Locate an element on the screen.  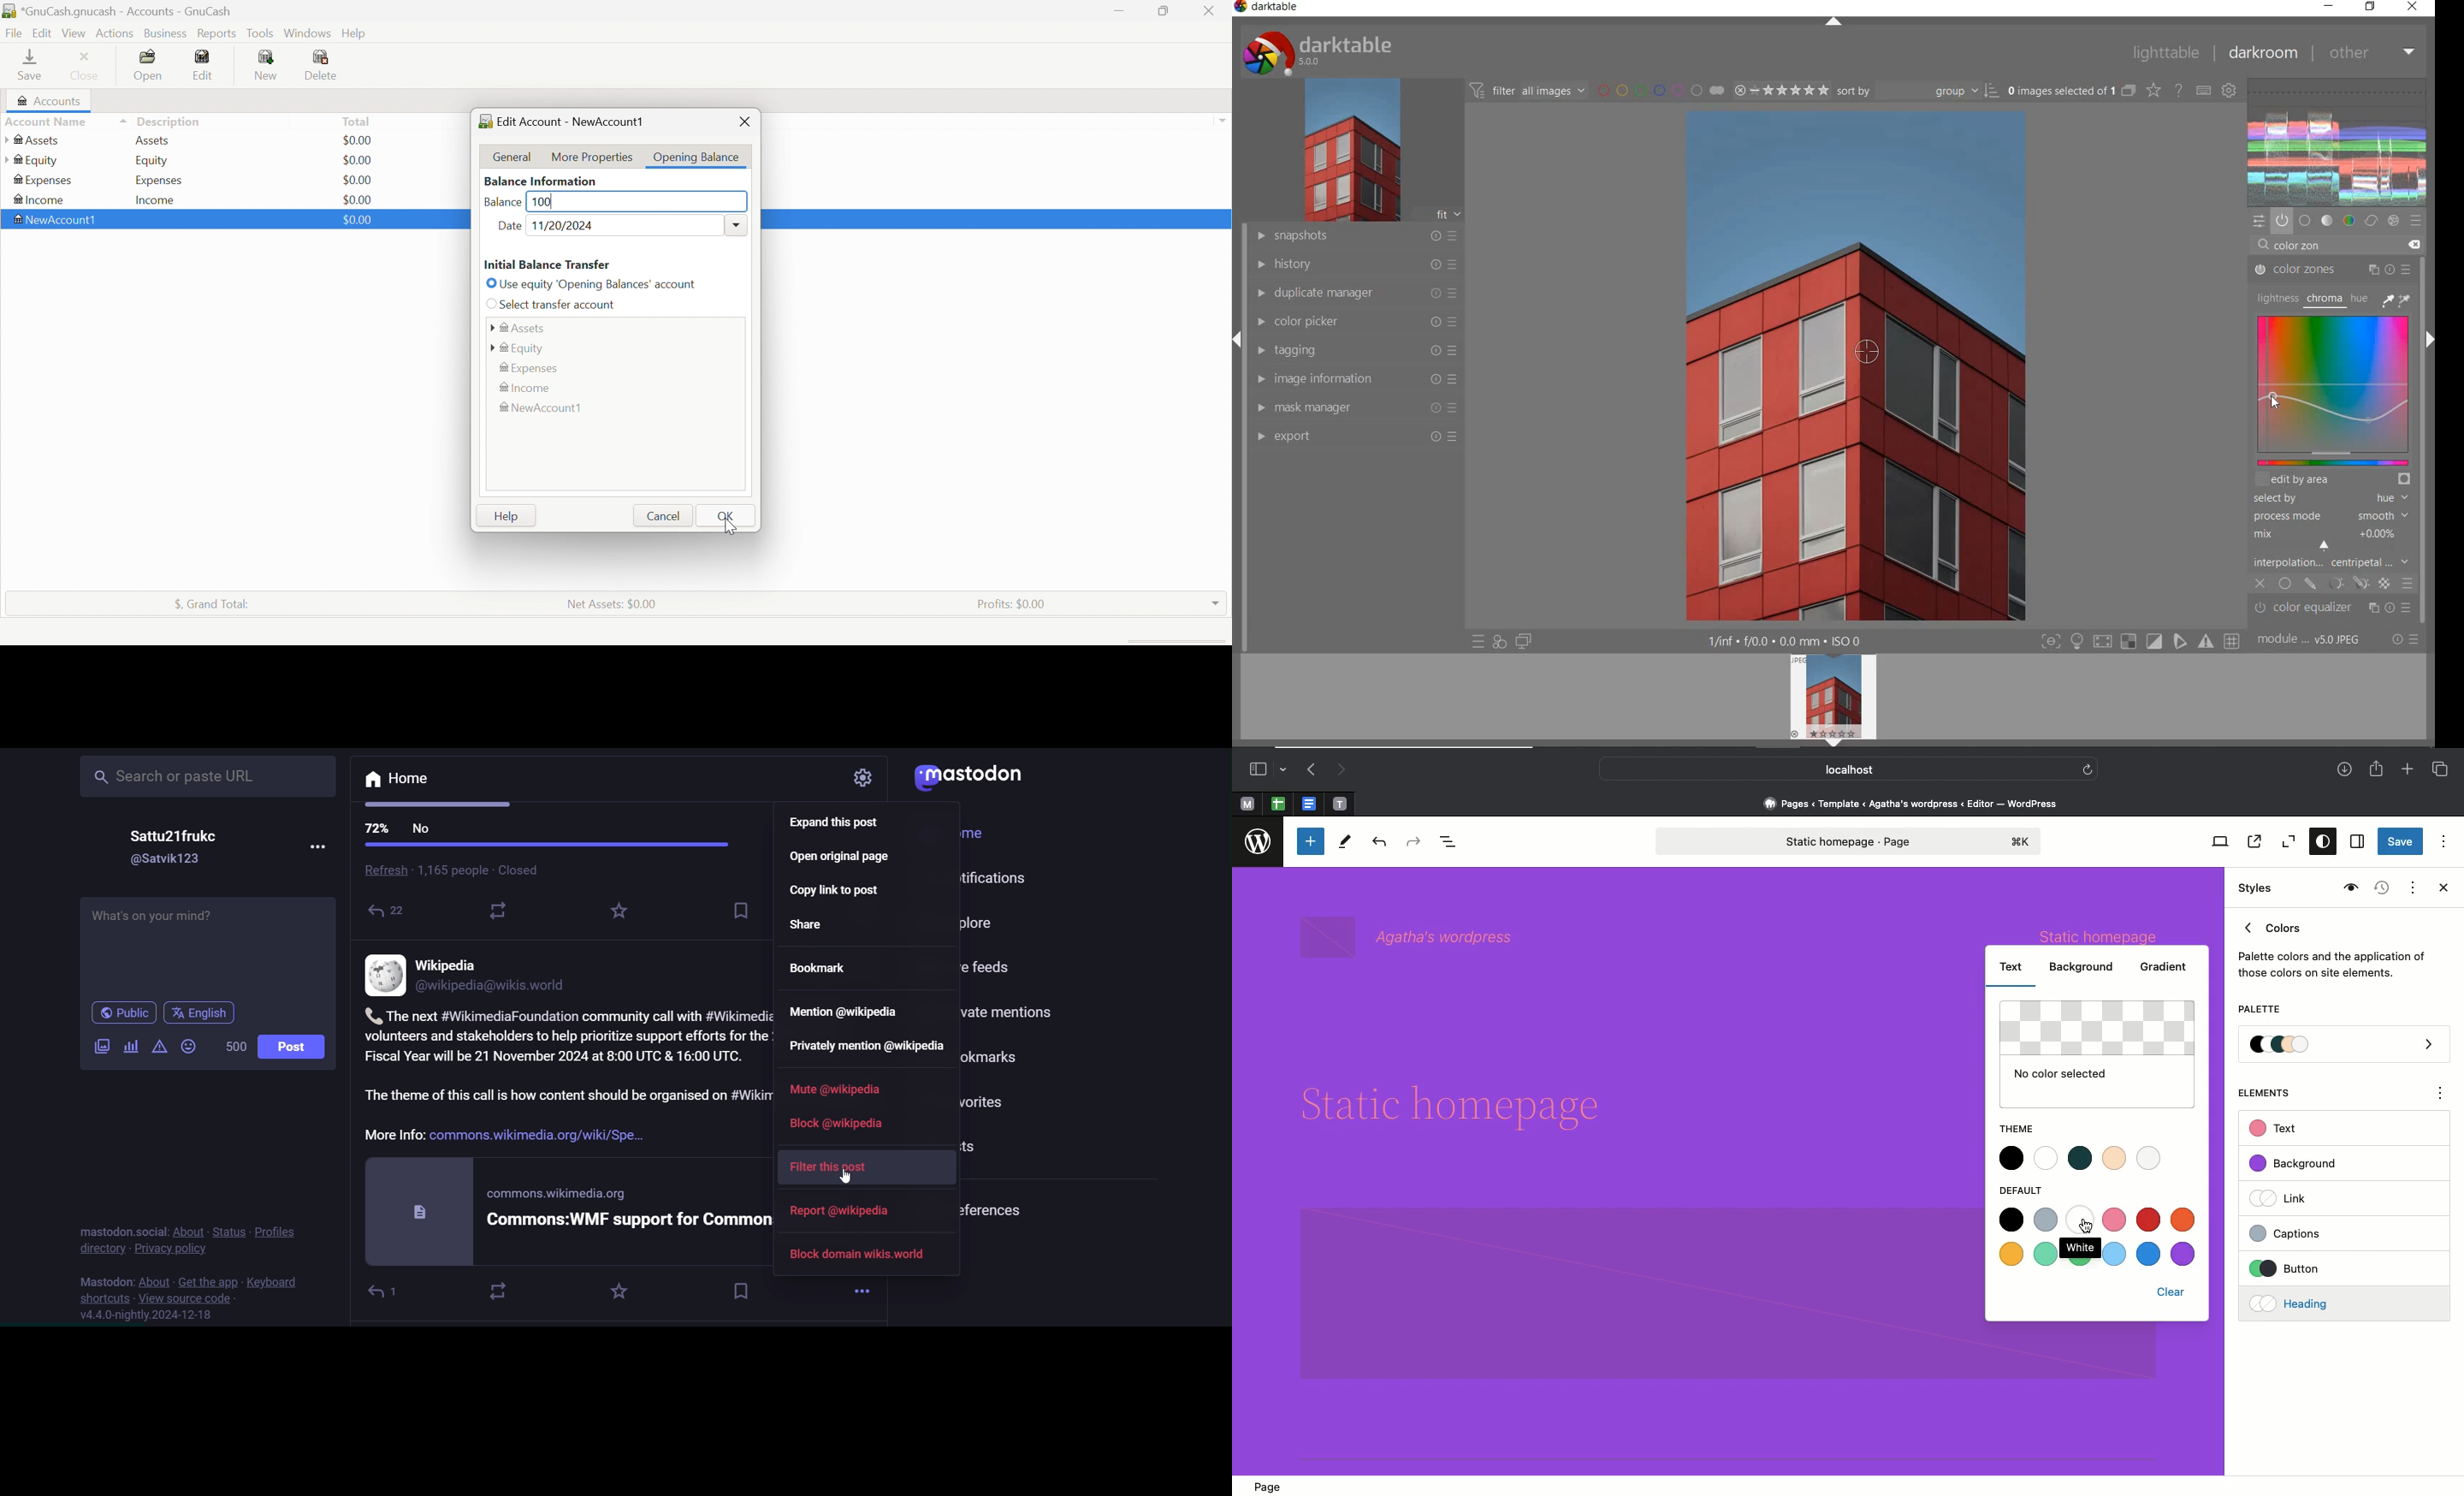
Headline is located at coordinates (1465, 1107).